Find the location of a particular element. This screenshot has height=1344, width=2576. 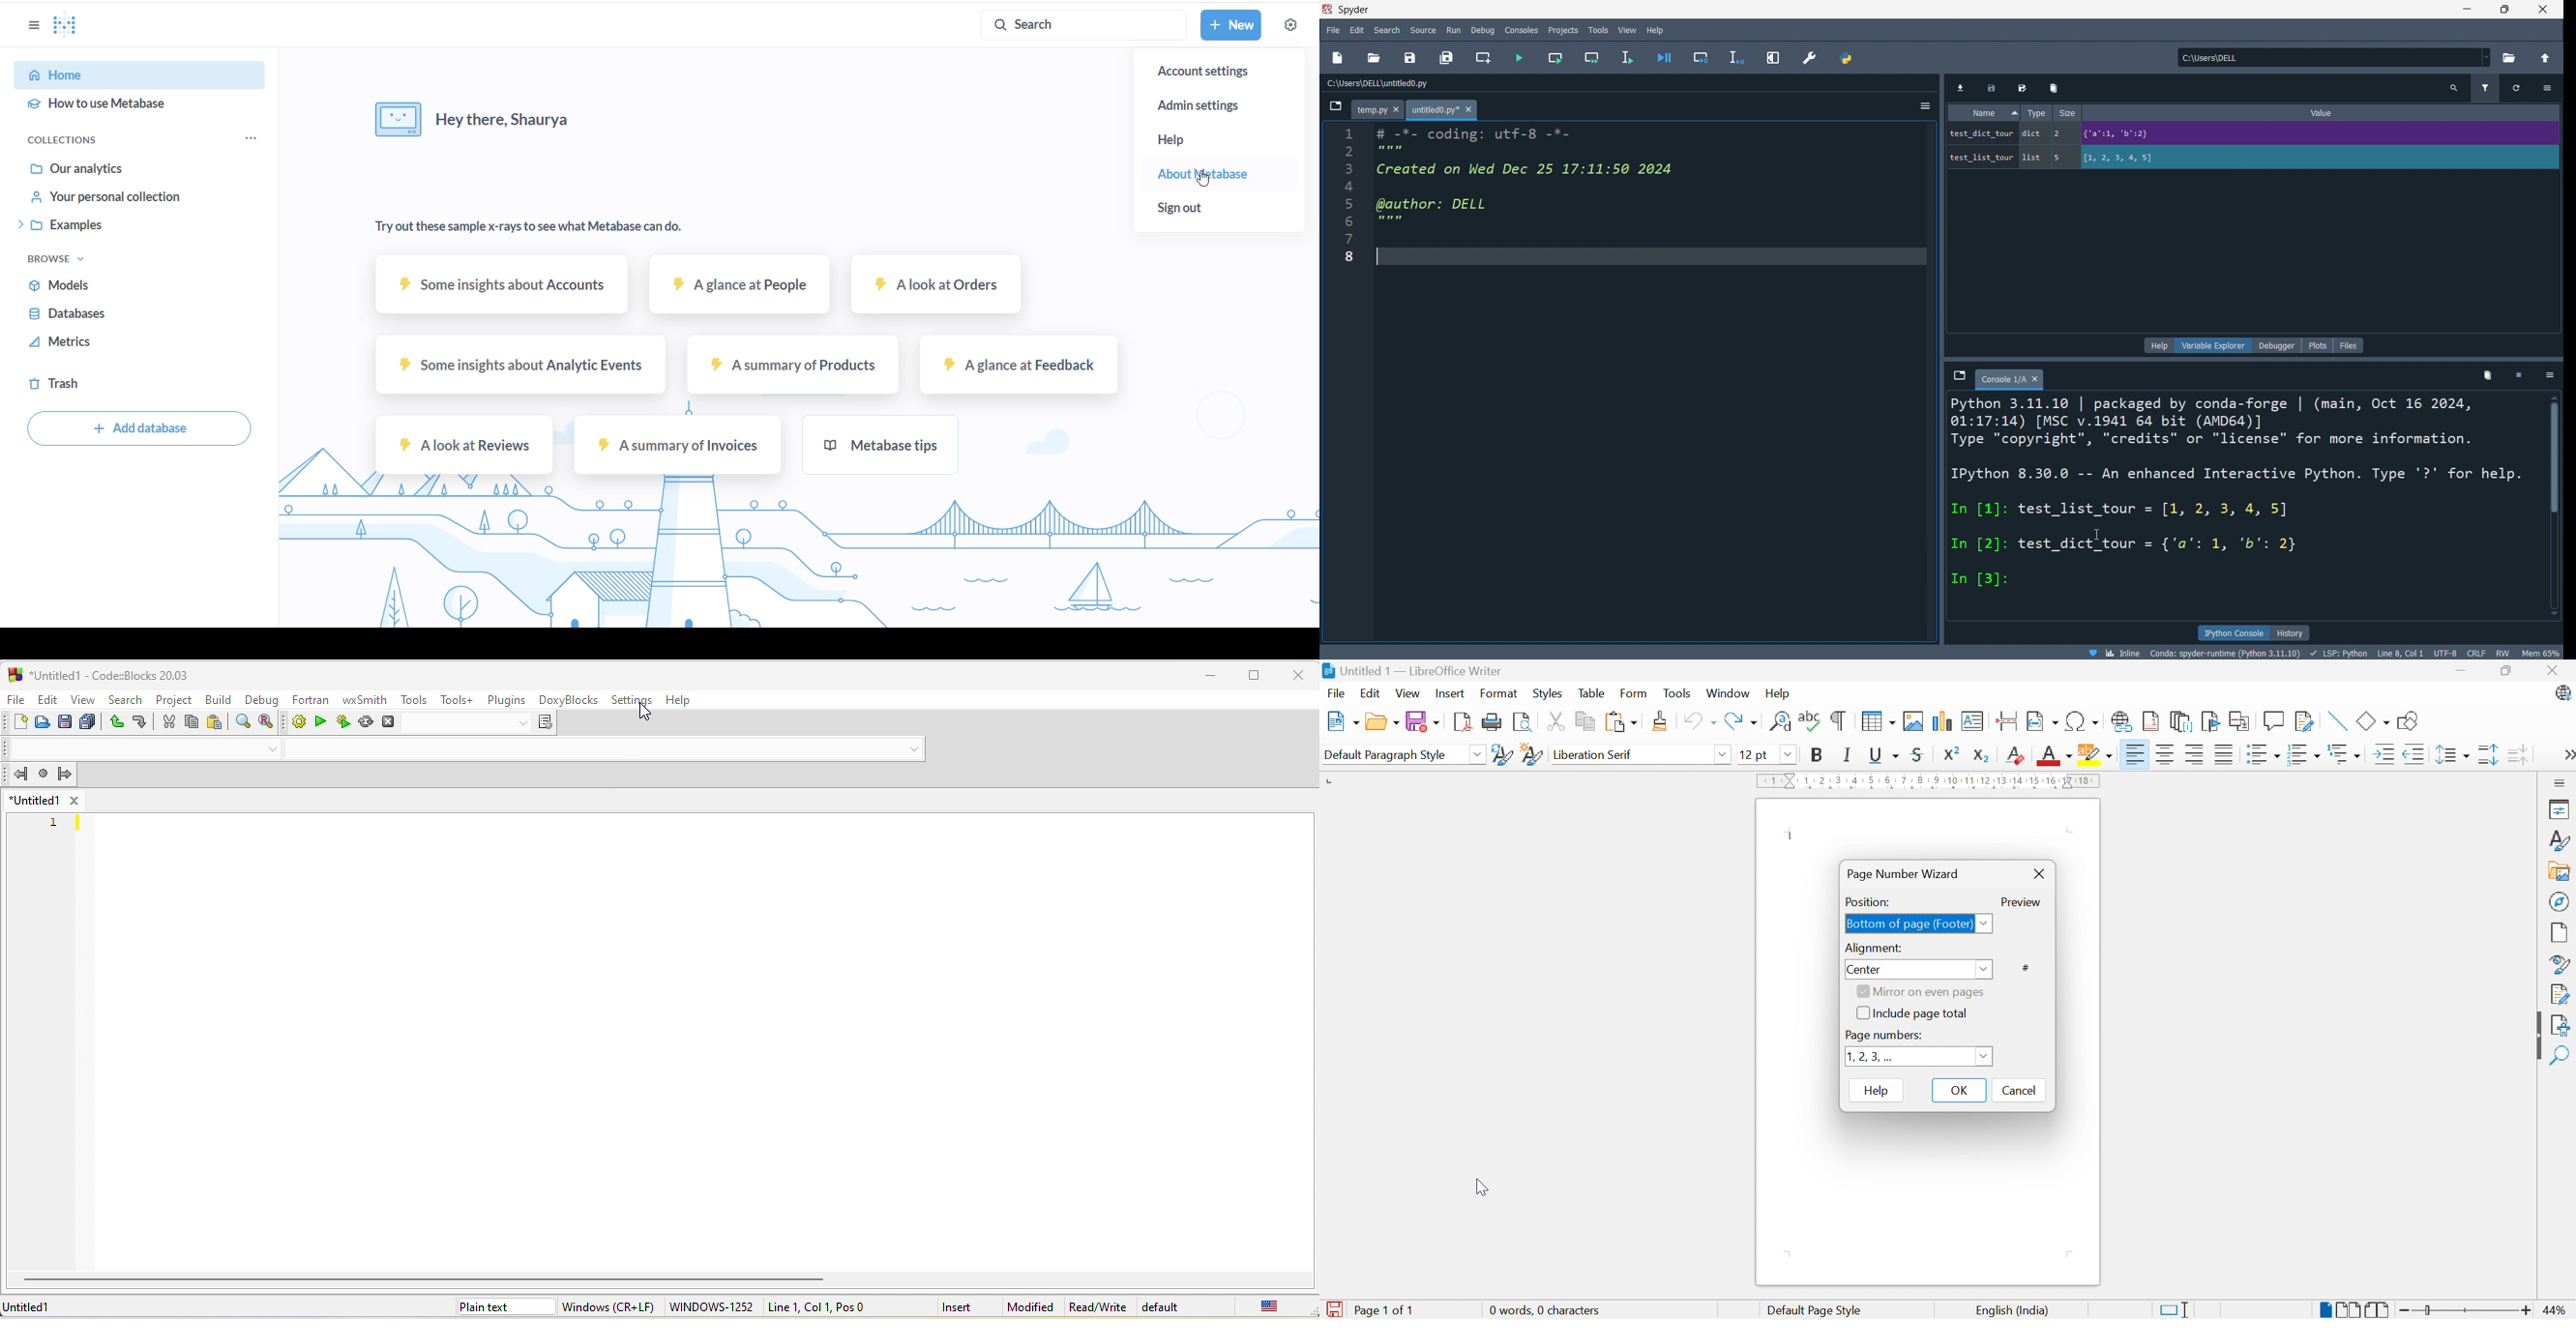

New is located at coordinates (1342, 720).